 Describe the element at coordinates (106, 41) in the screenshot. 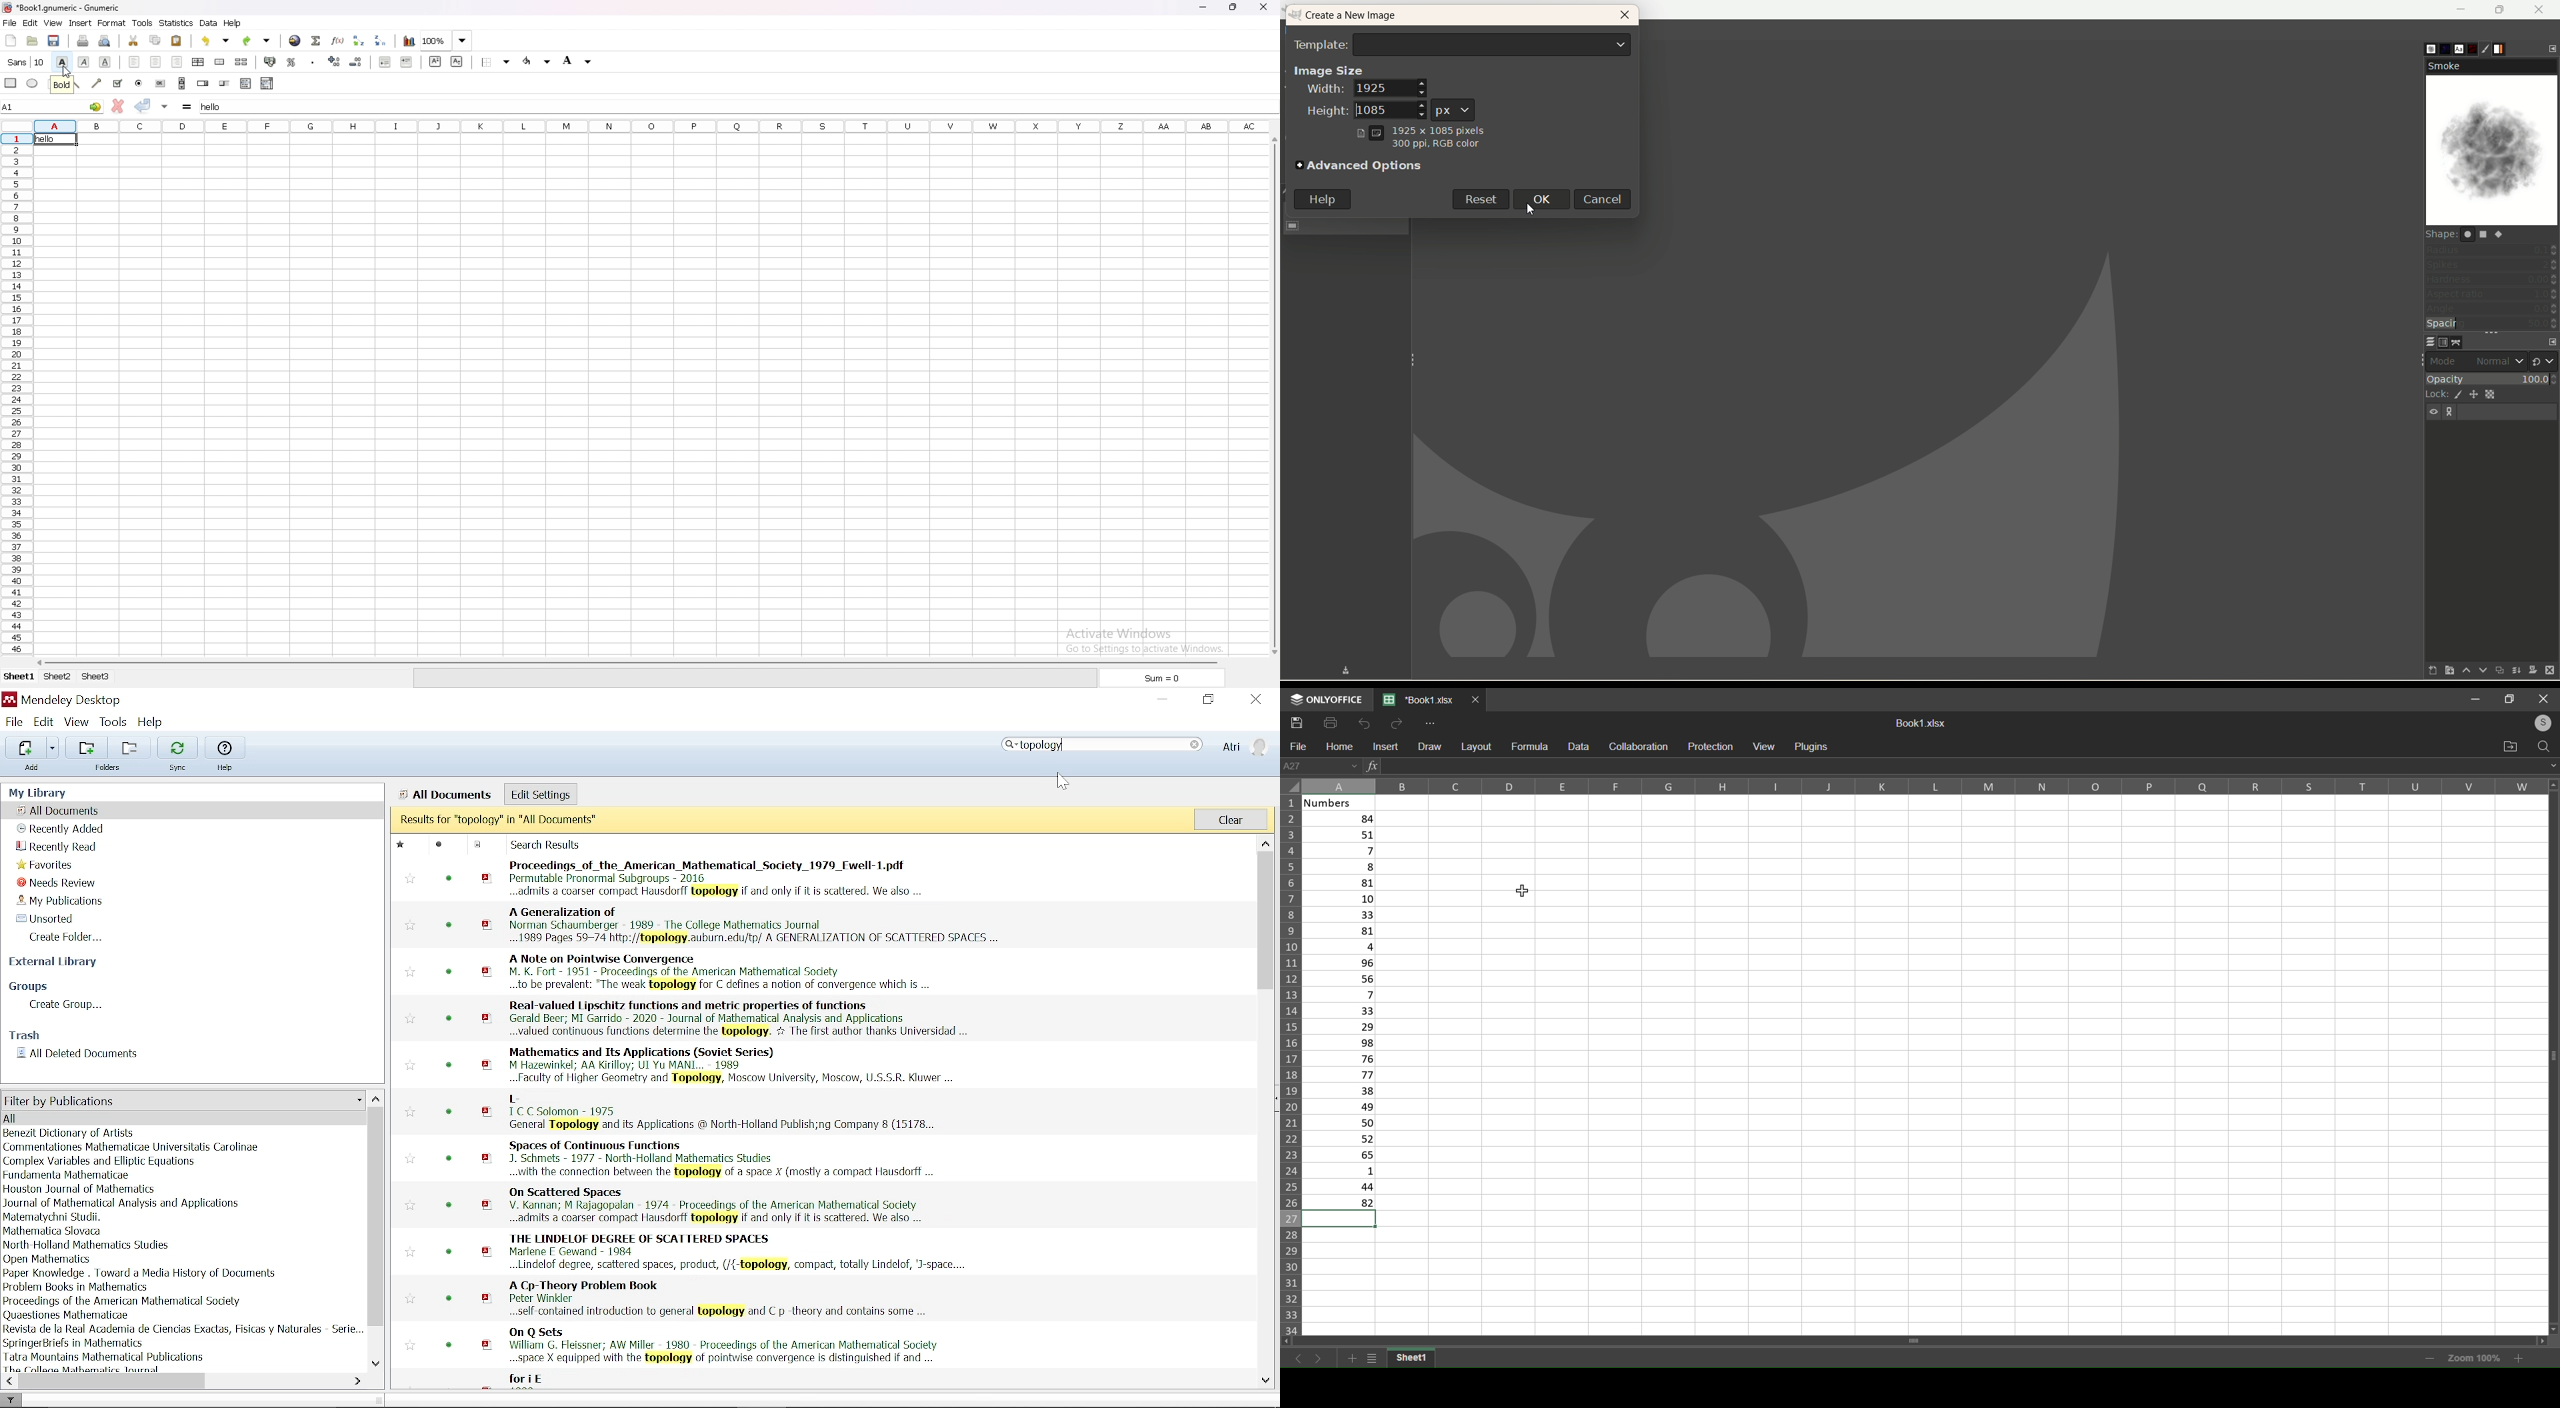

I see `print preview` at that location.